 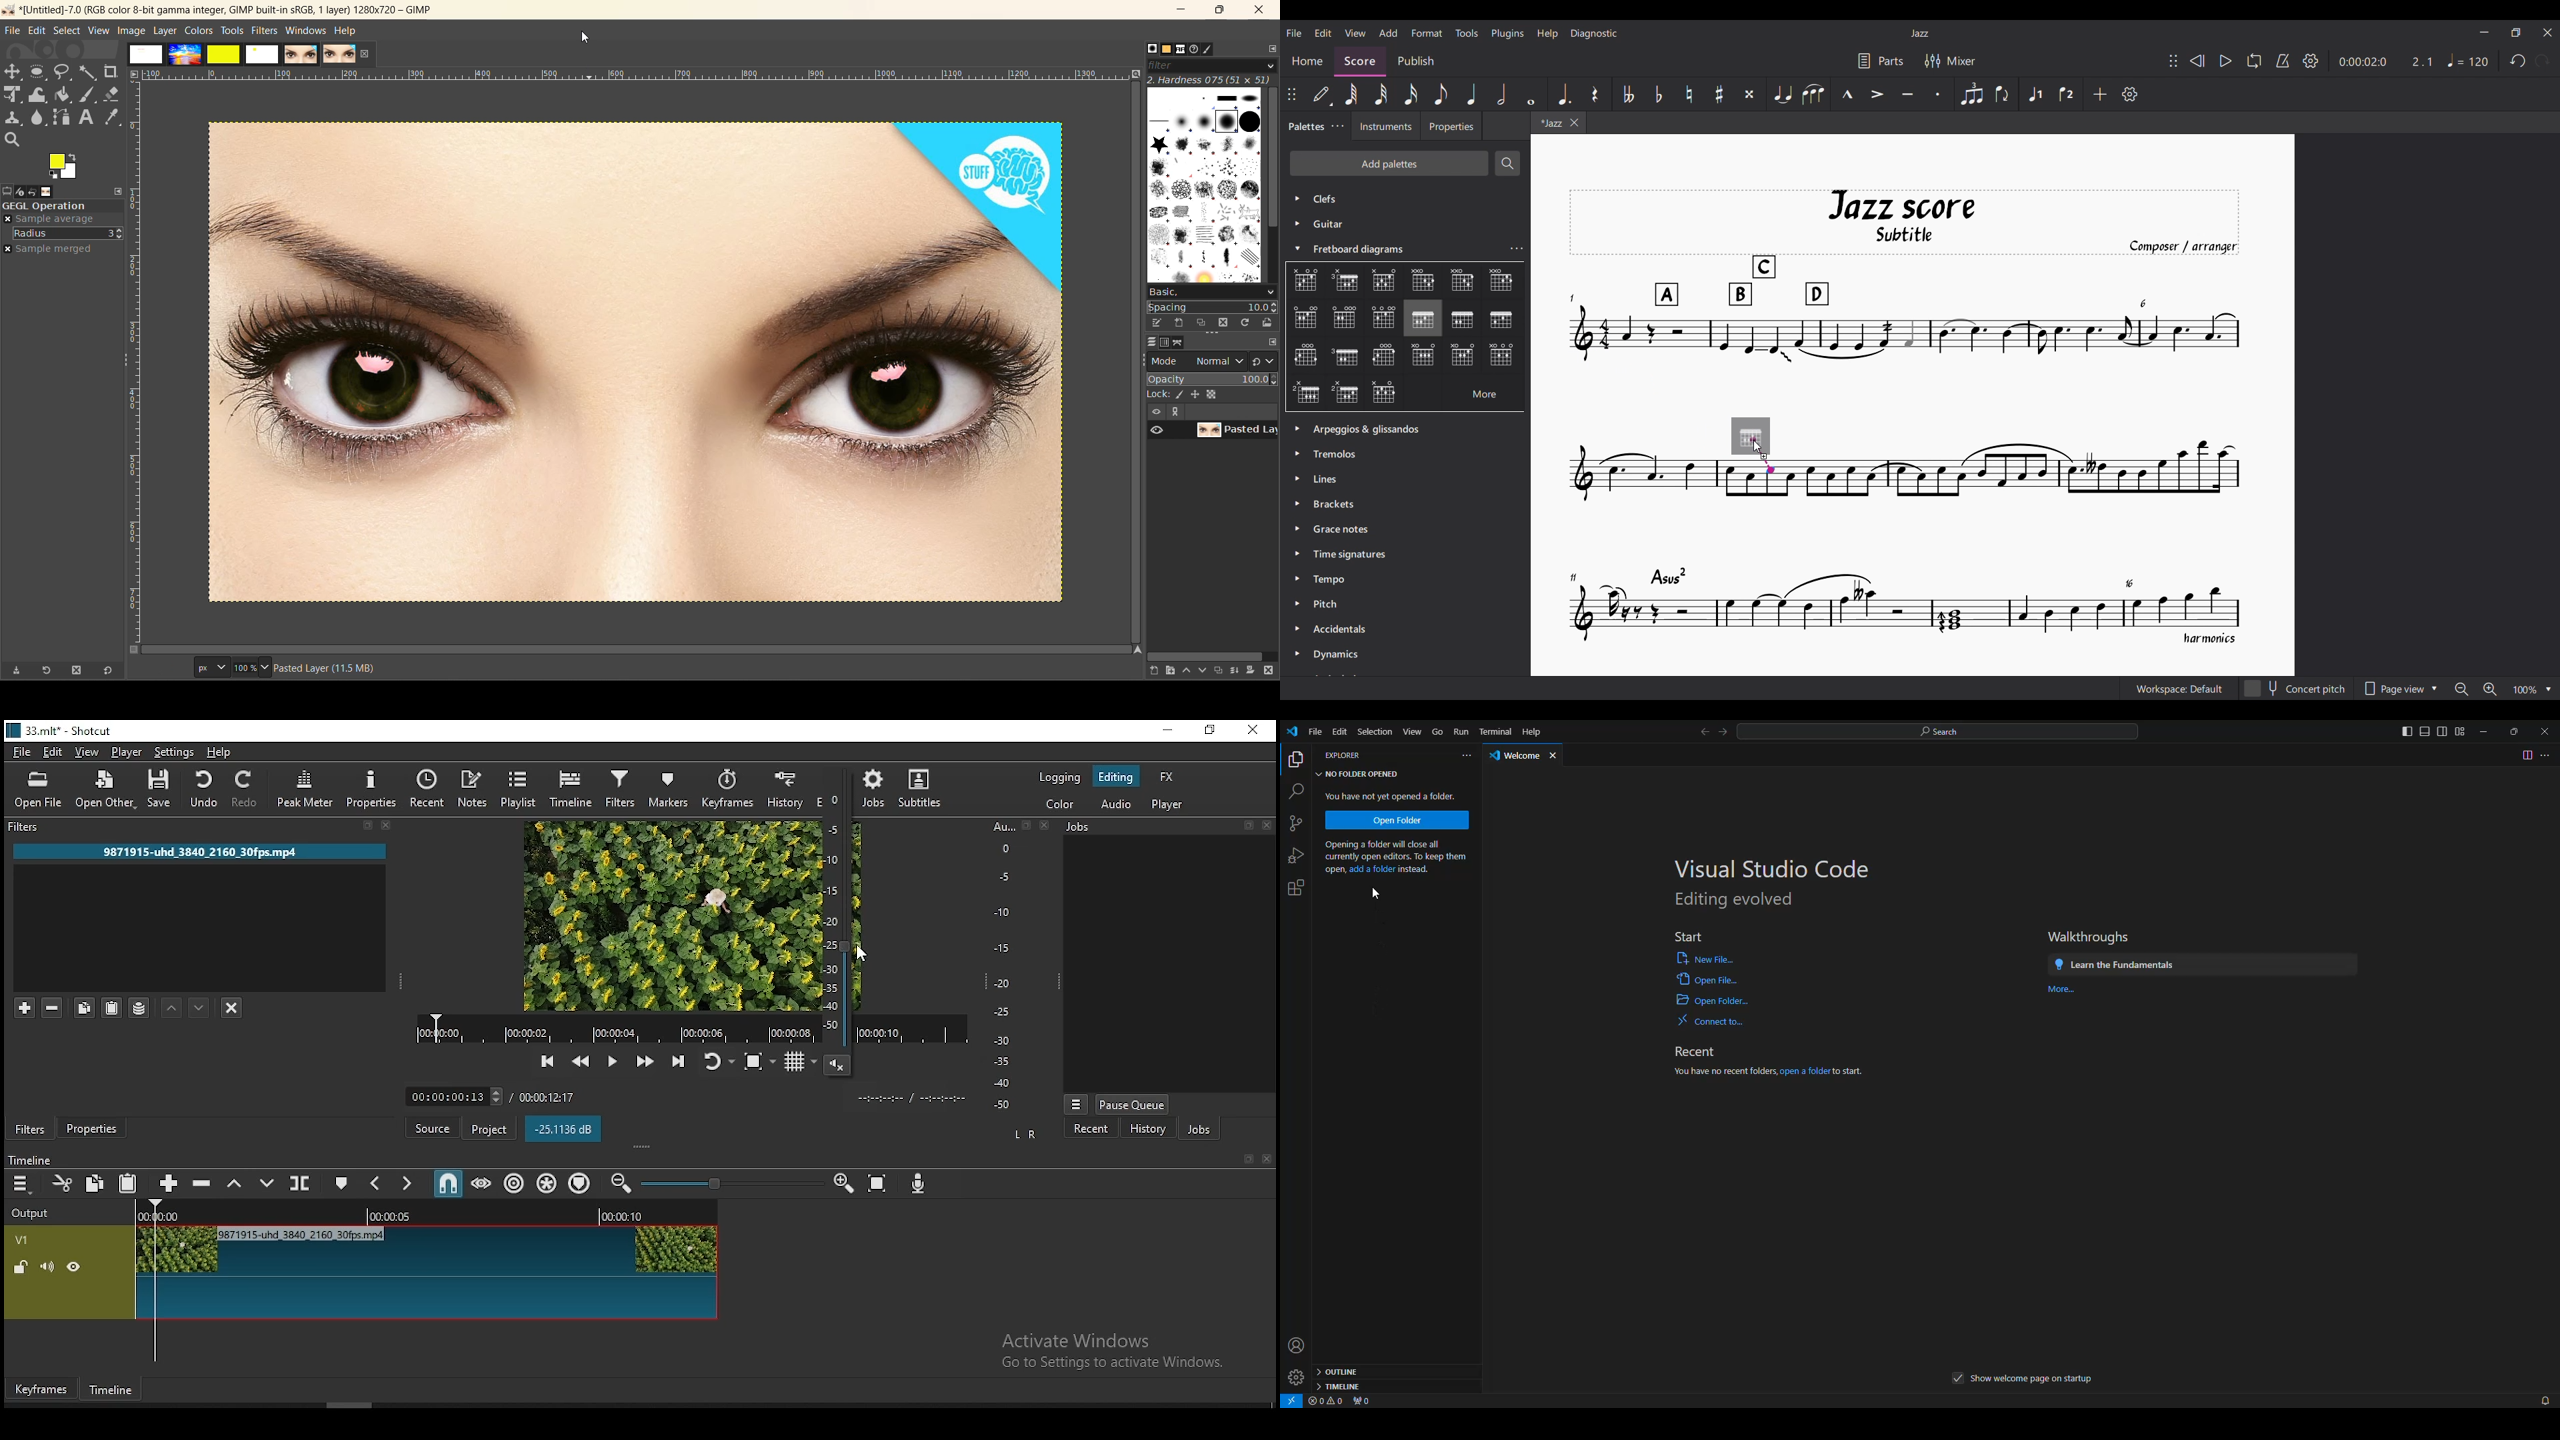 I want to click on cursor, so click(x=1377, y=894).